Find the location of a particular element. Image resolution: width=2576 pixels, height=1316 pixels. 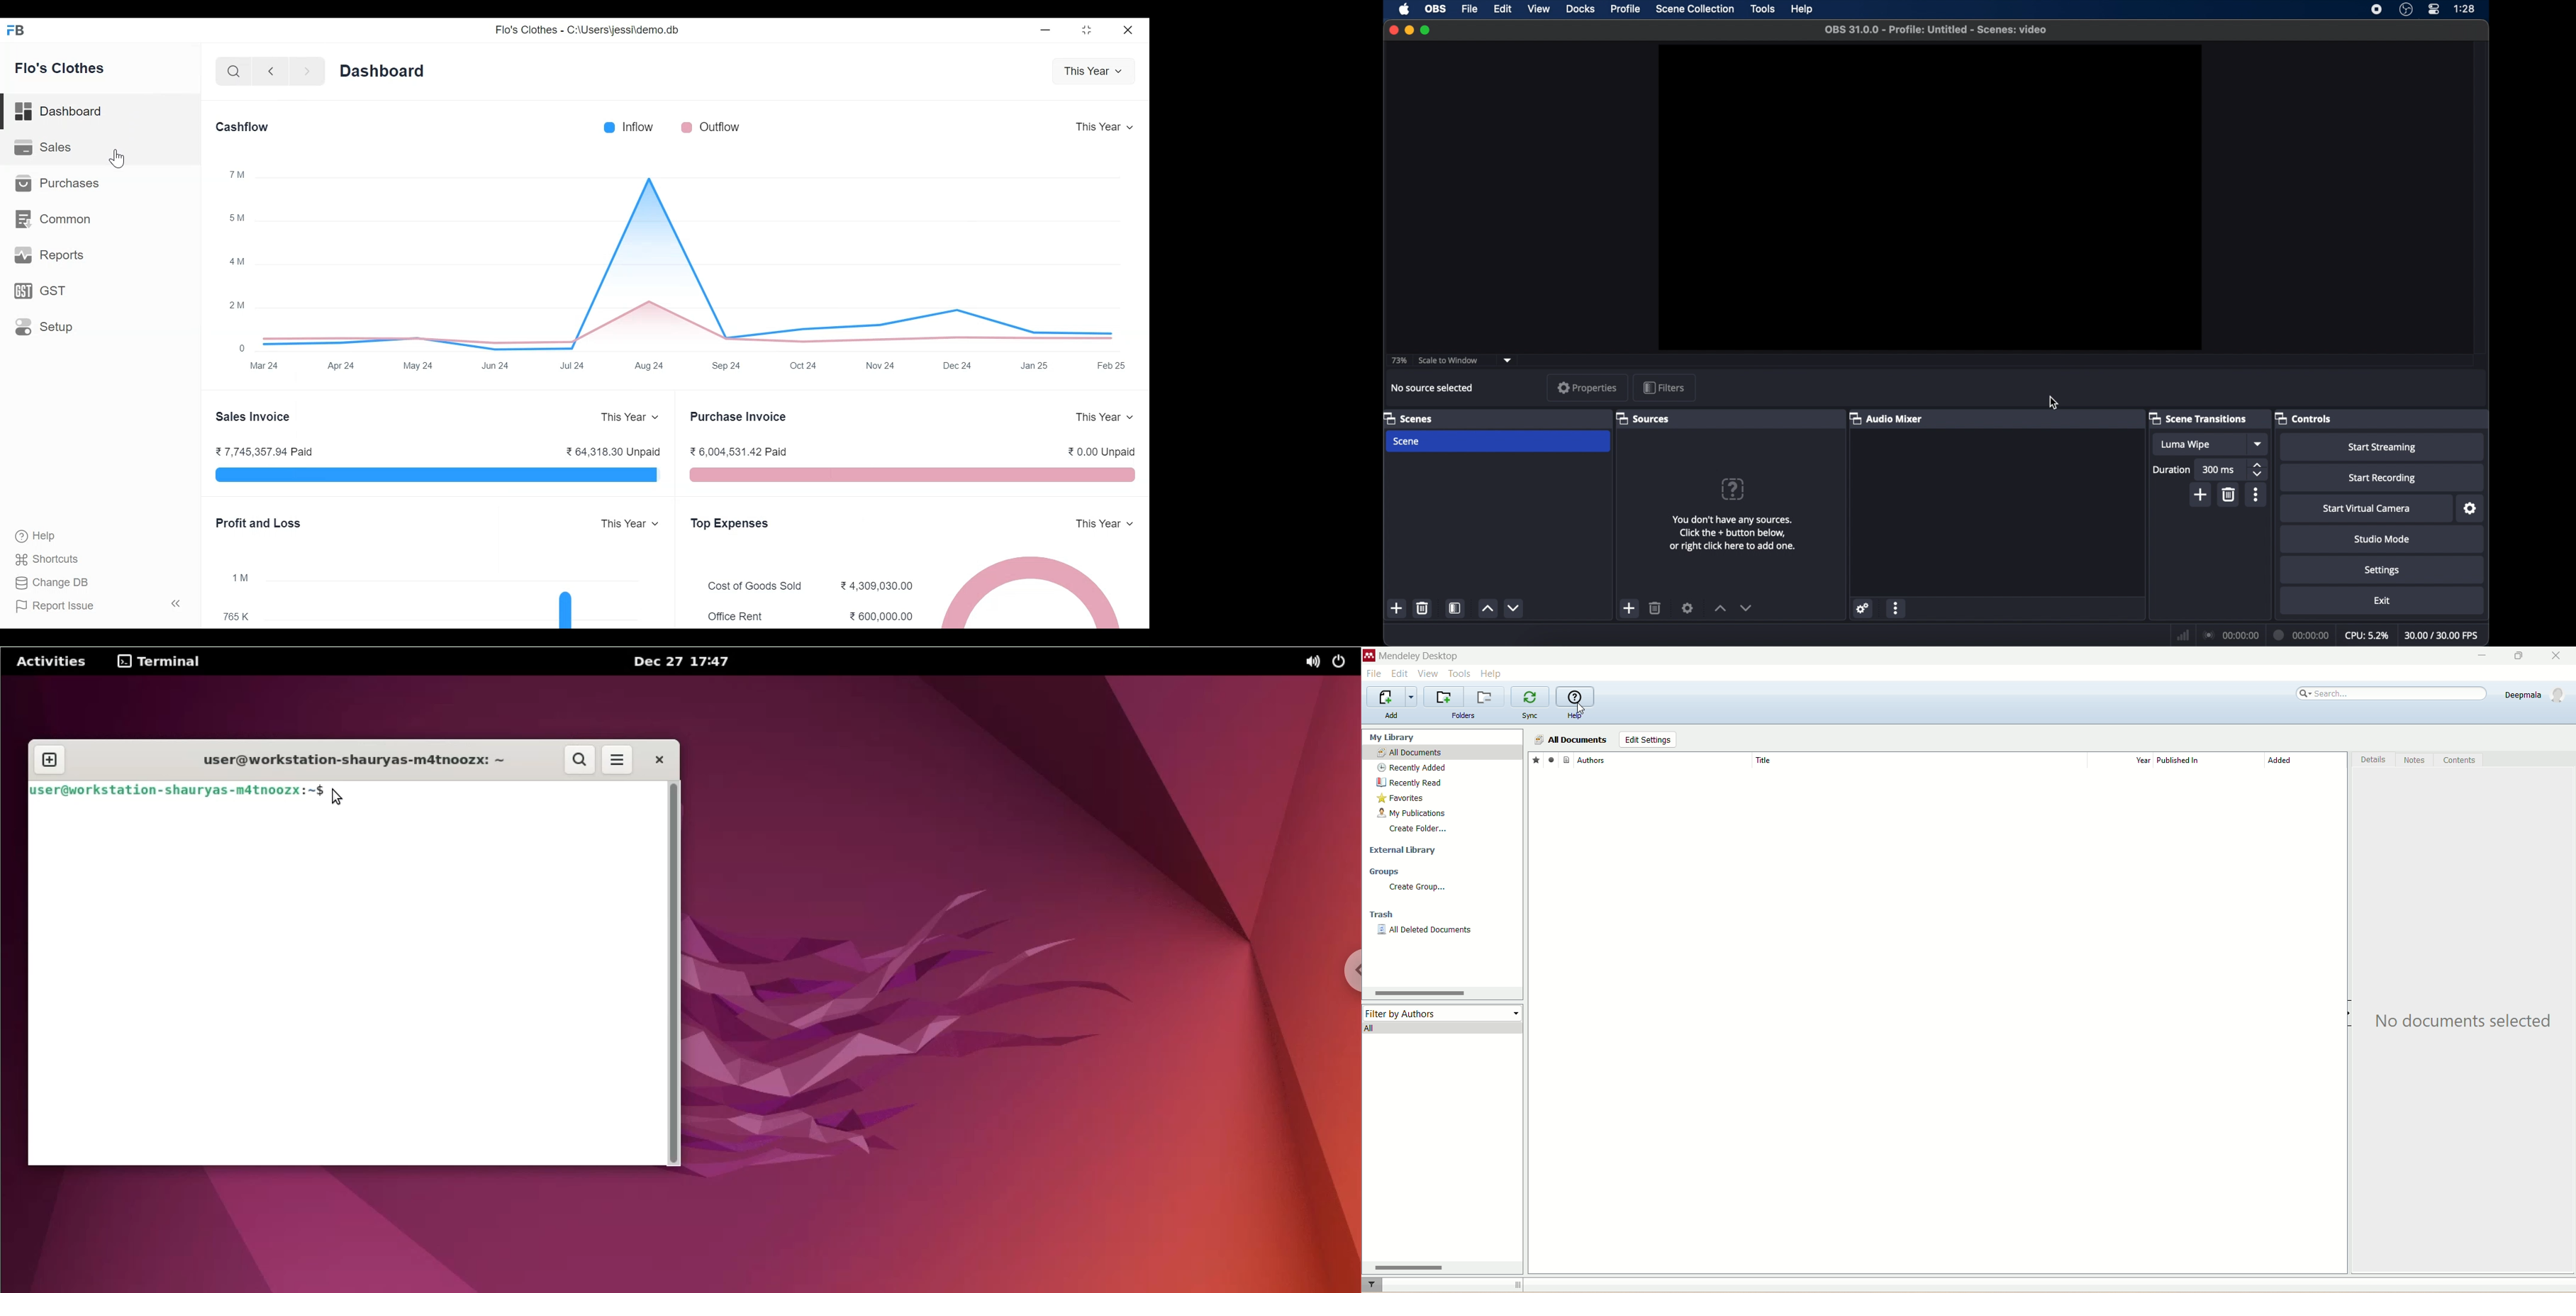

file name is located at coordinates (1936, 30).